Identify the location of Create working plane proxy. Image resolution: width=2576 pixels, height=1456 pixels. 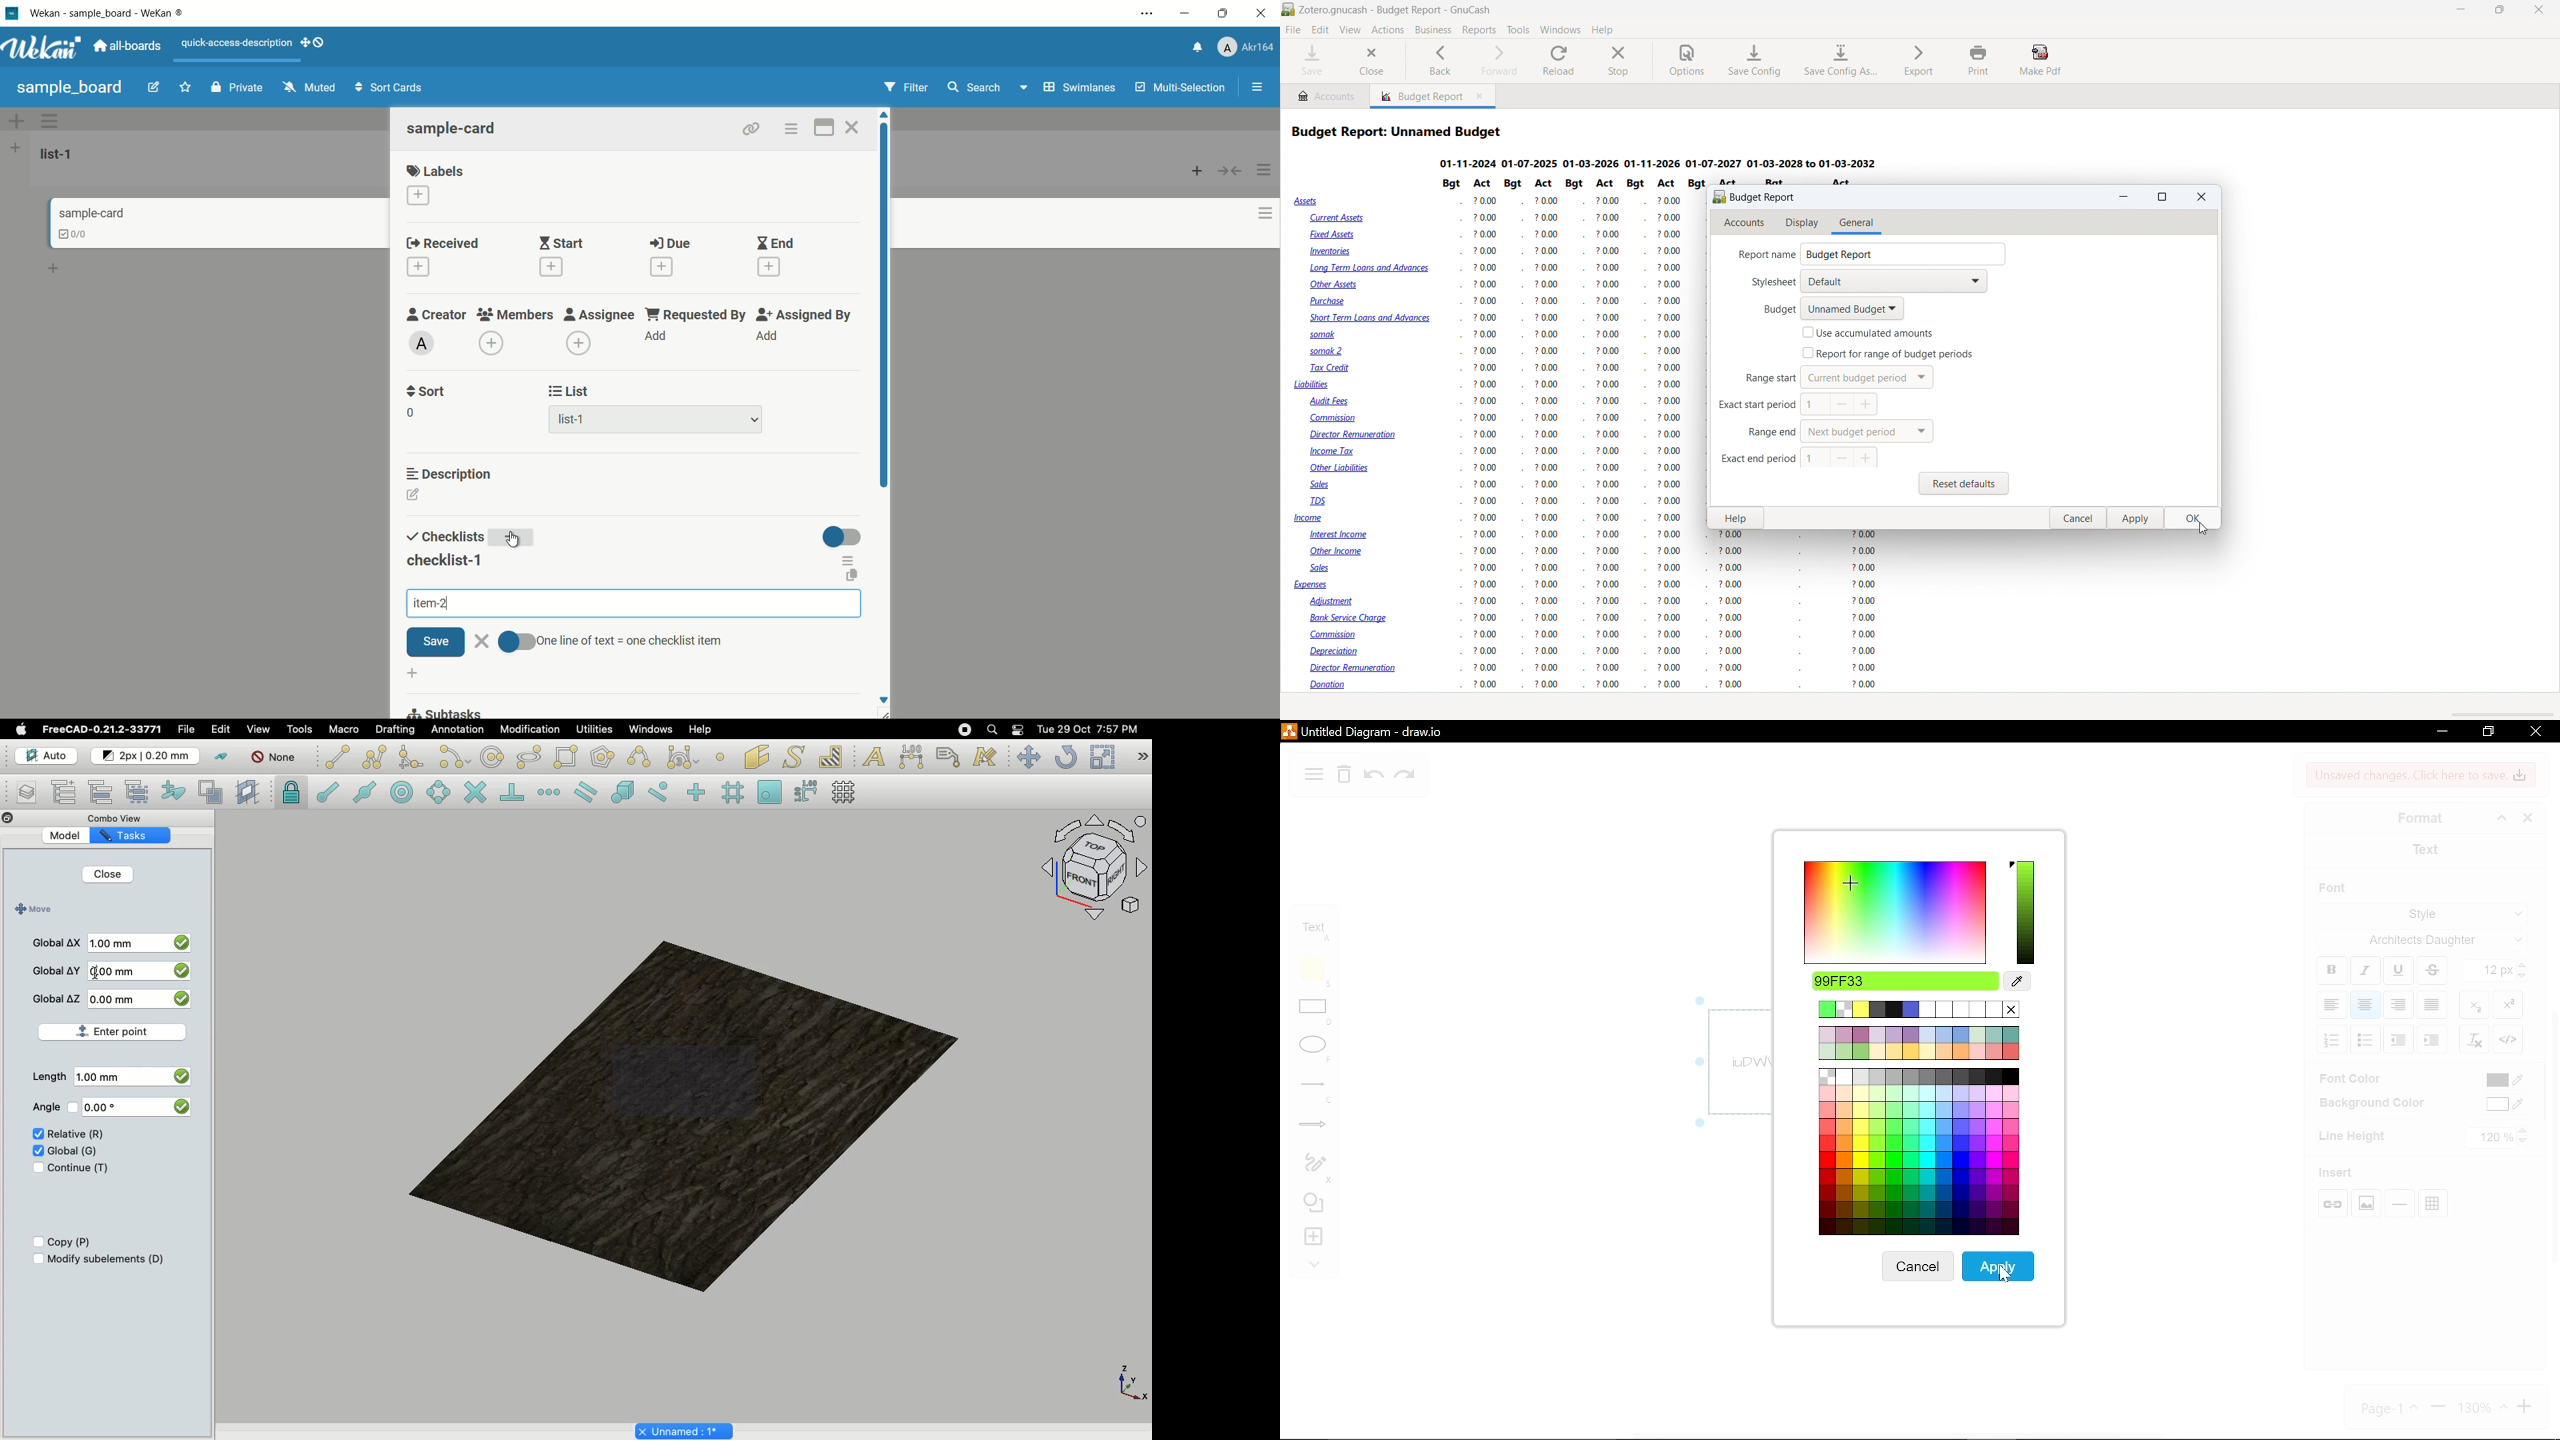
(214, 793).